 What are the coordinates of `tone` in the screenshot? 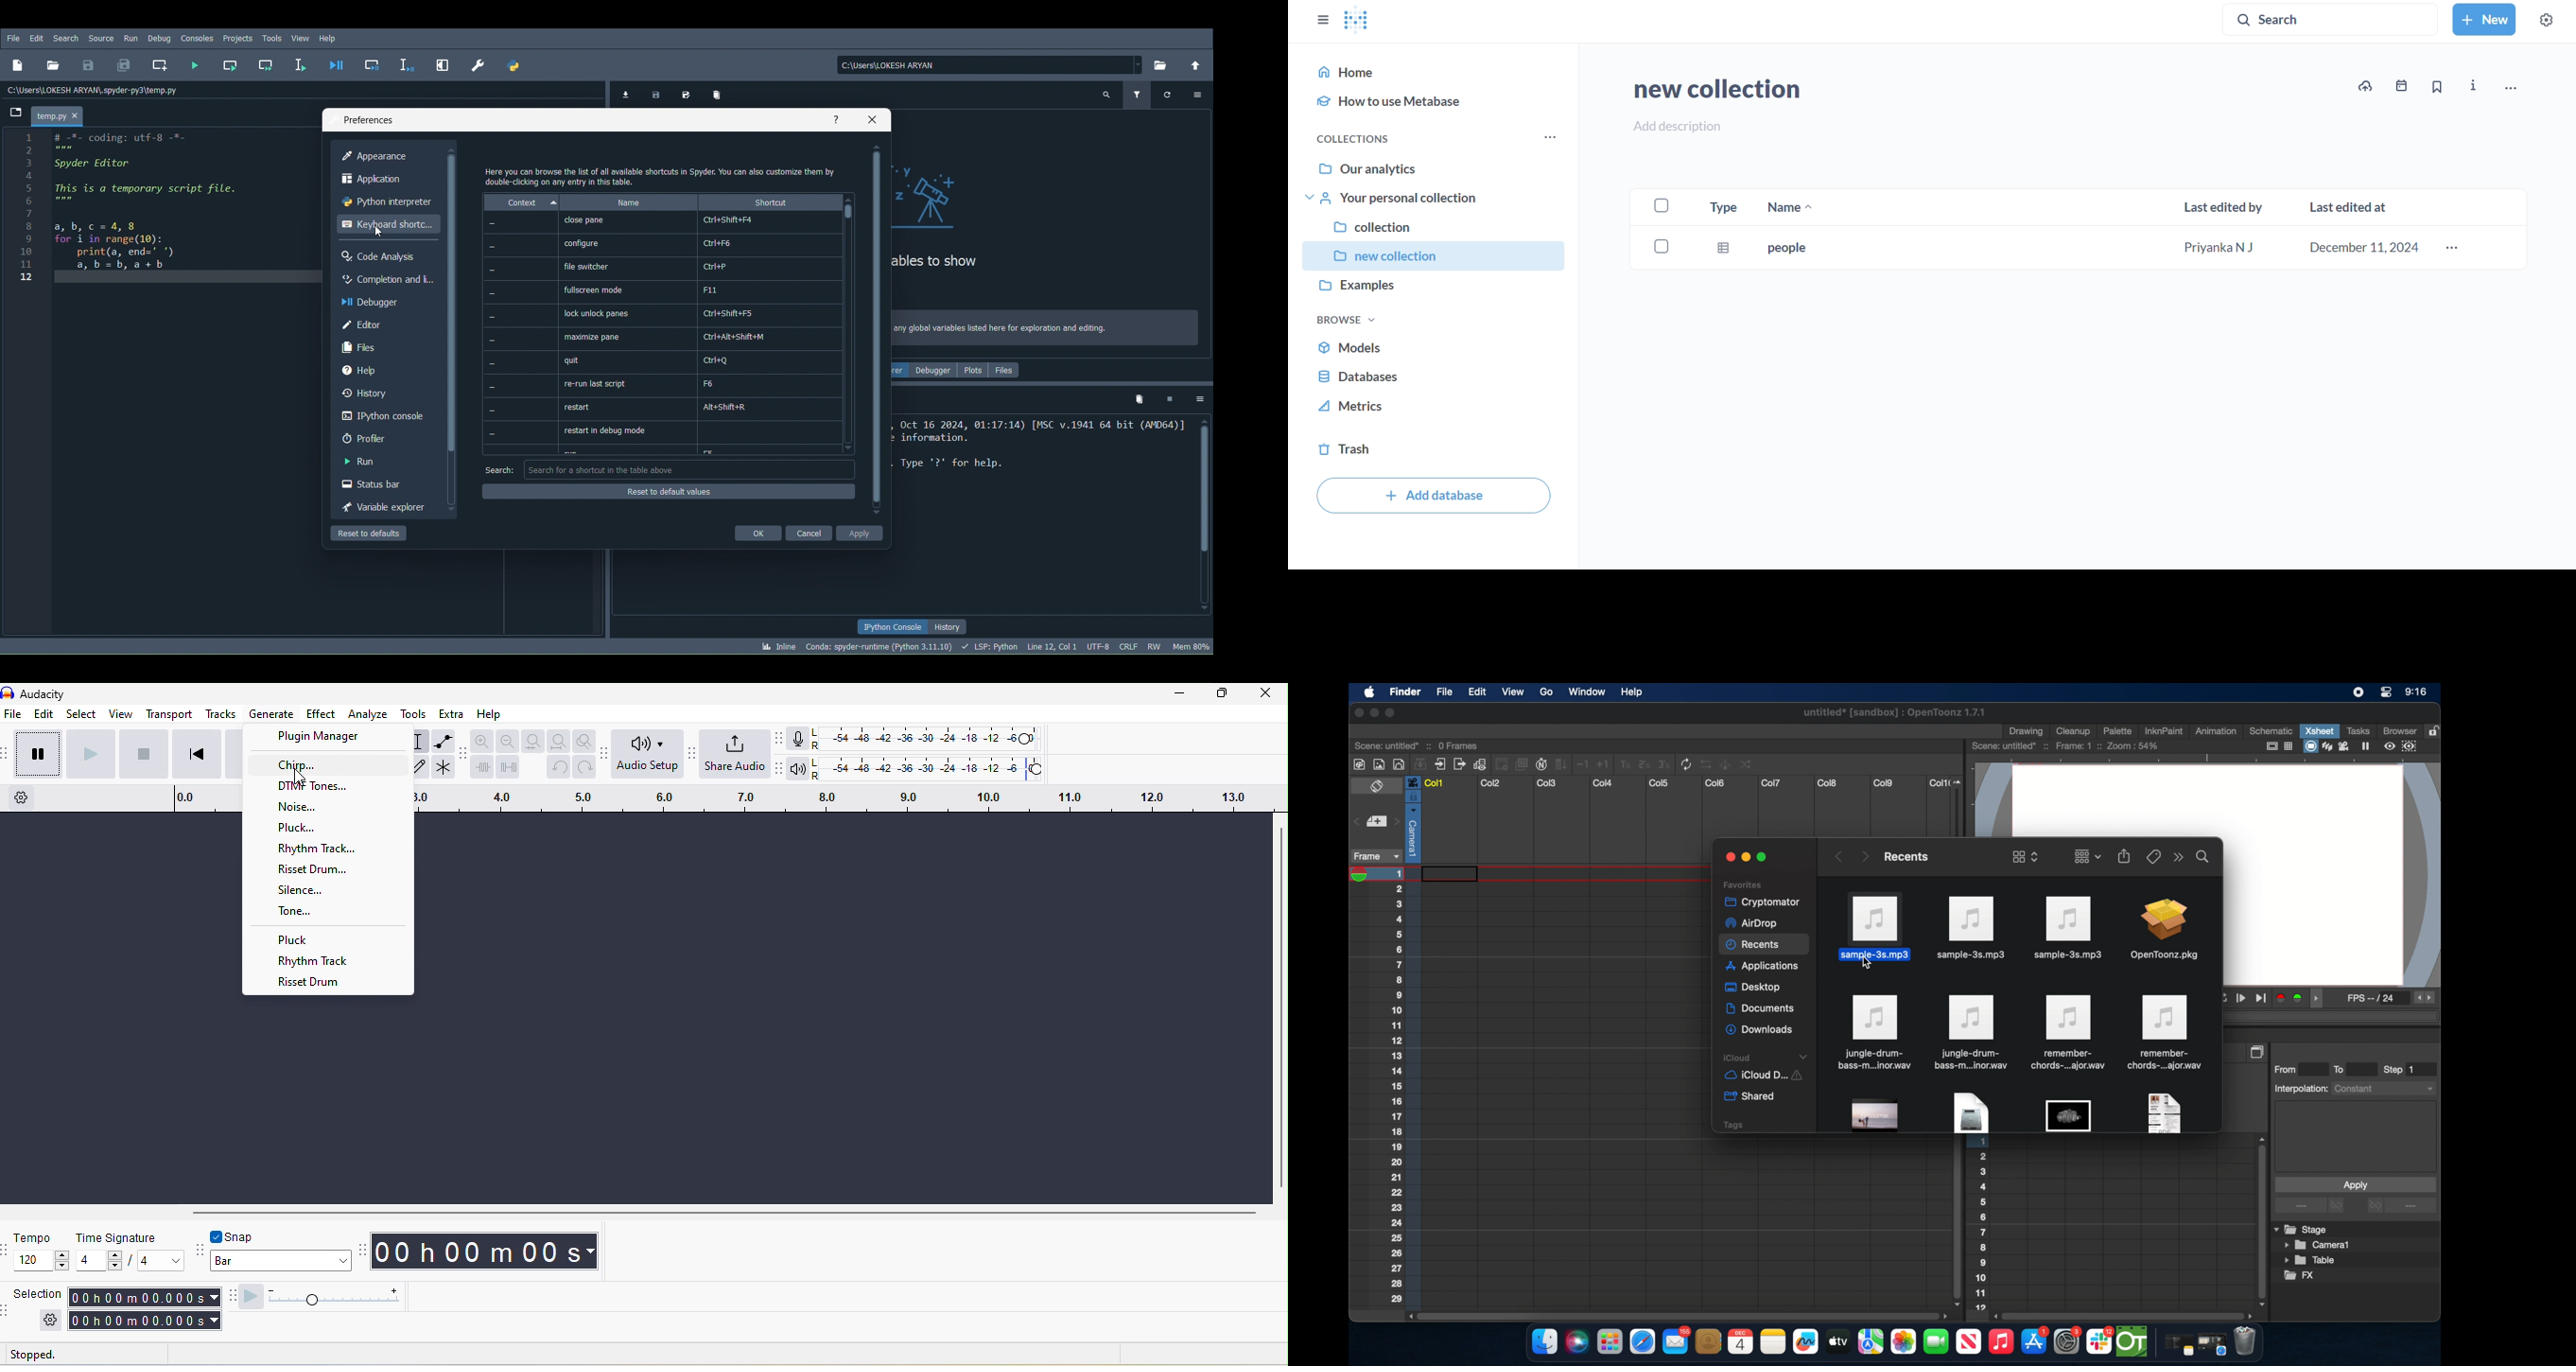 It's located at (295, 912).